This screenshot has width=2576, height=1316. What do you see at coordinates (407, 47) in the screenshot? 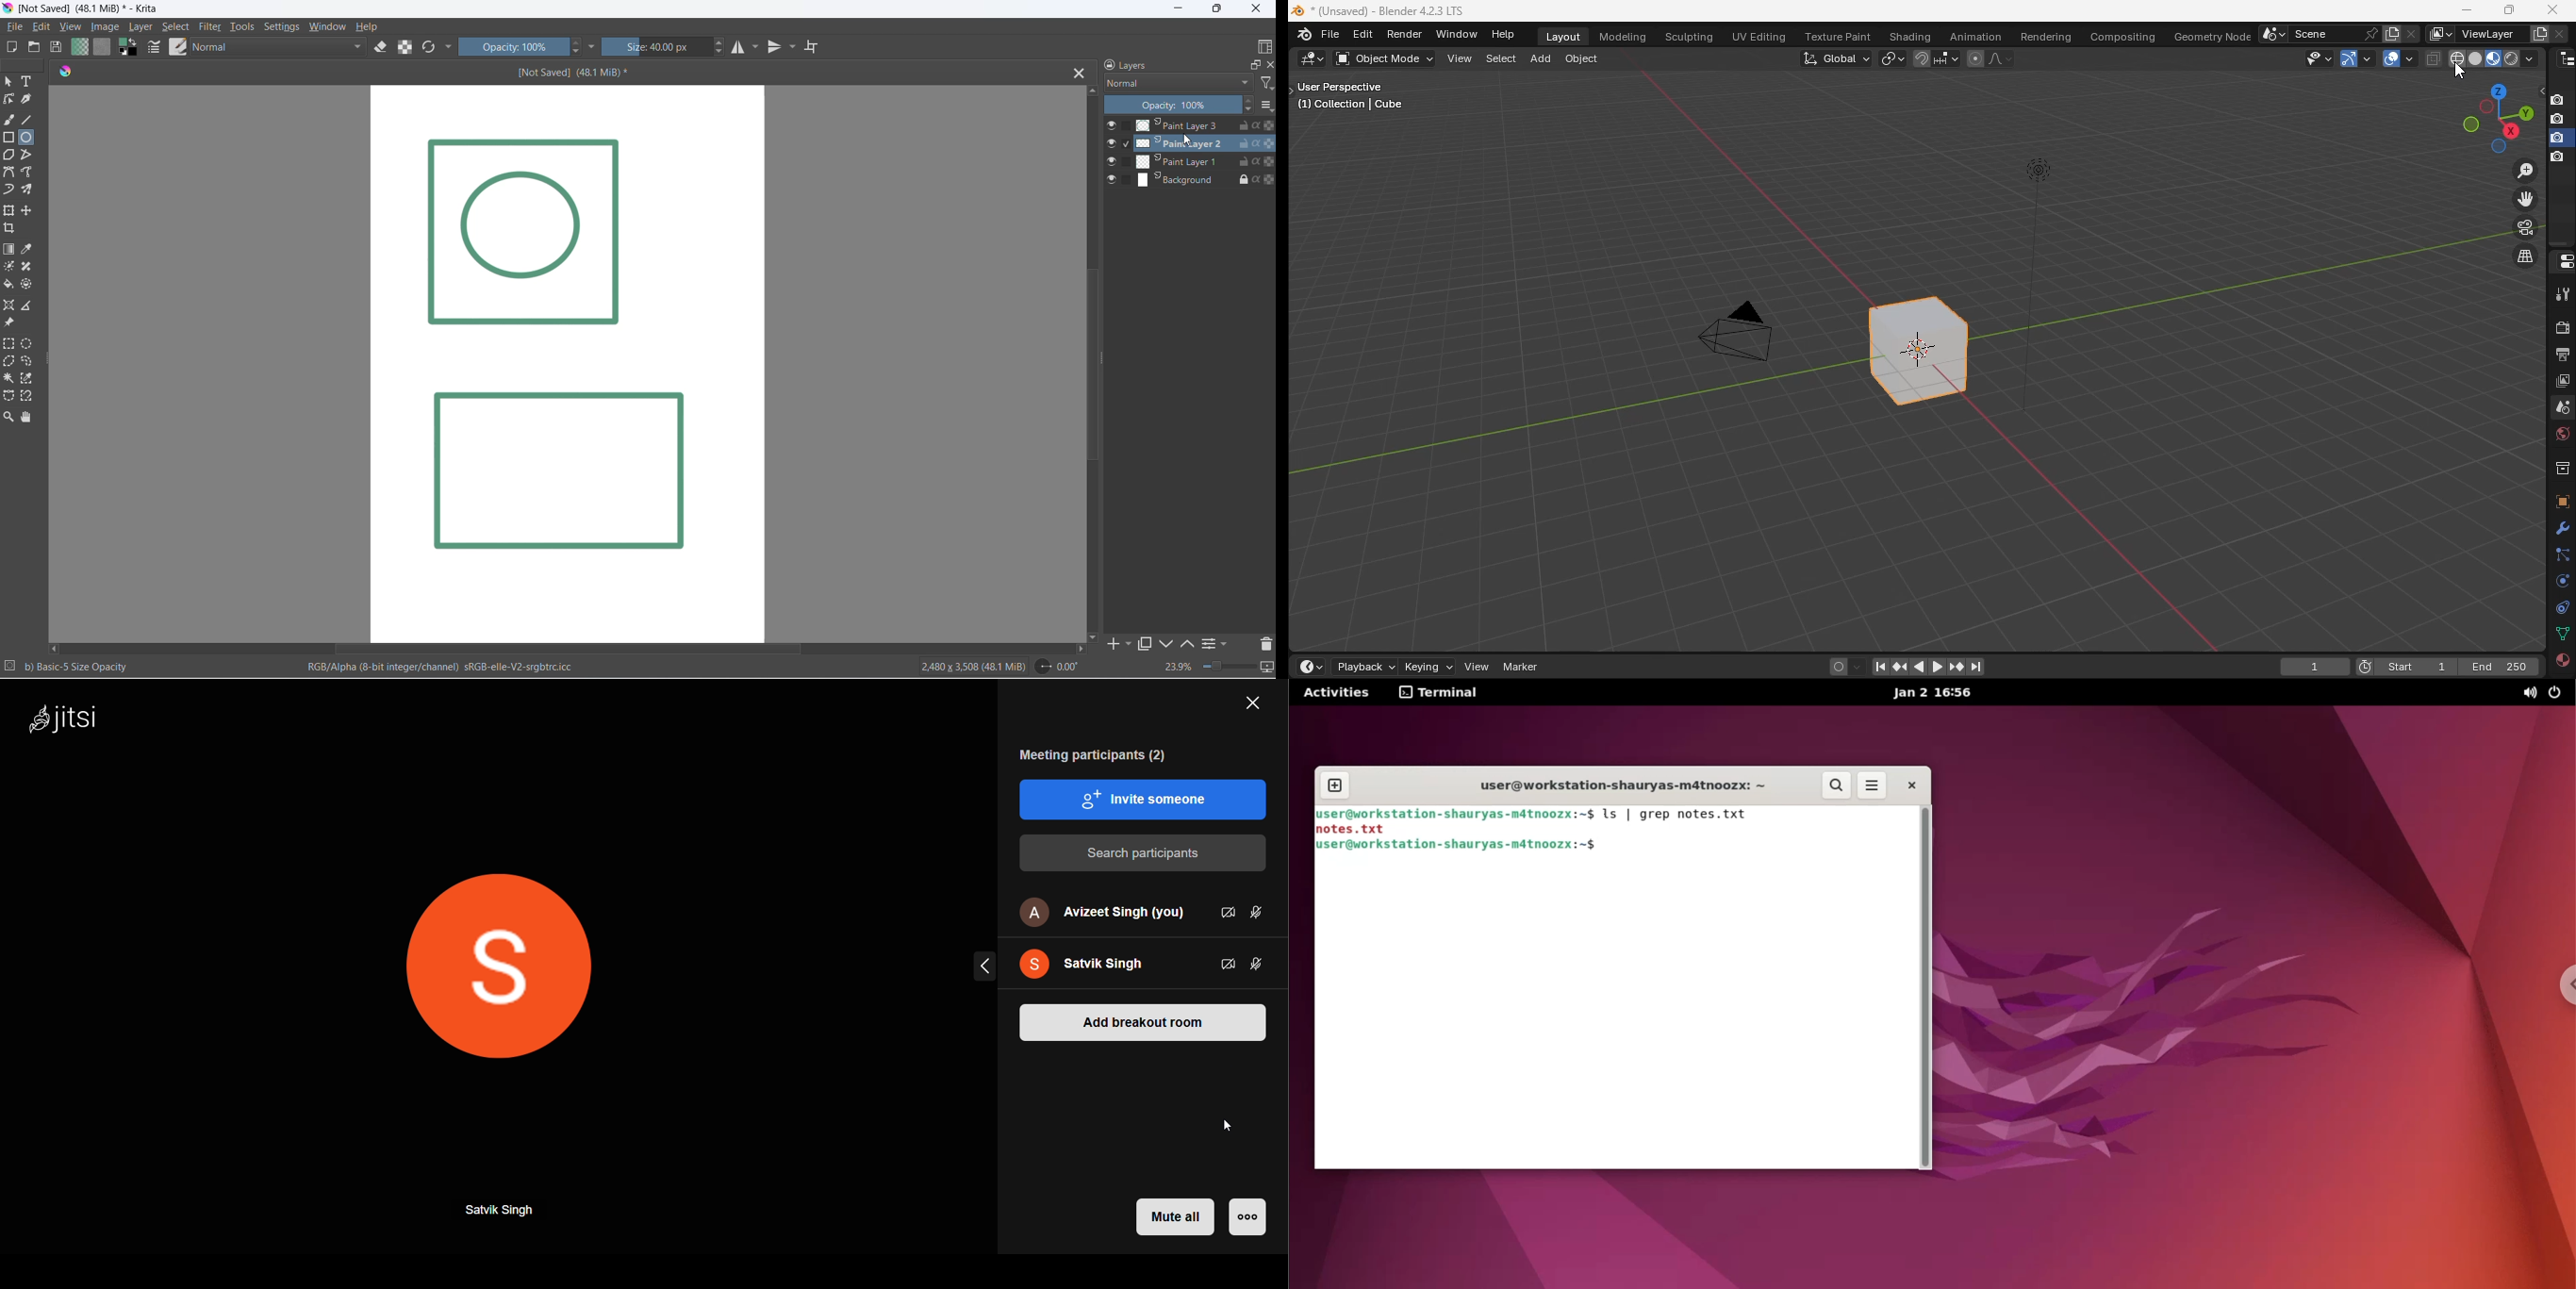
I see `preserve alpha` at bounding box center [407, 47].